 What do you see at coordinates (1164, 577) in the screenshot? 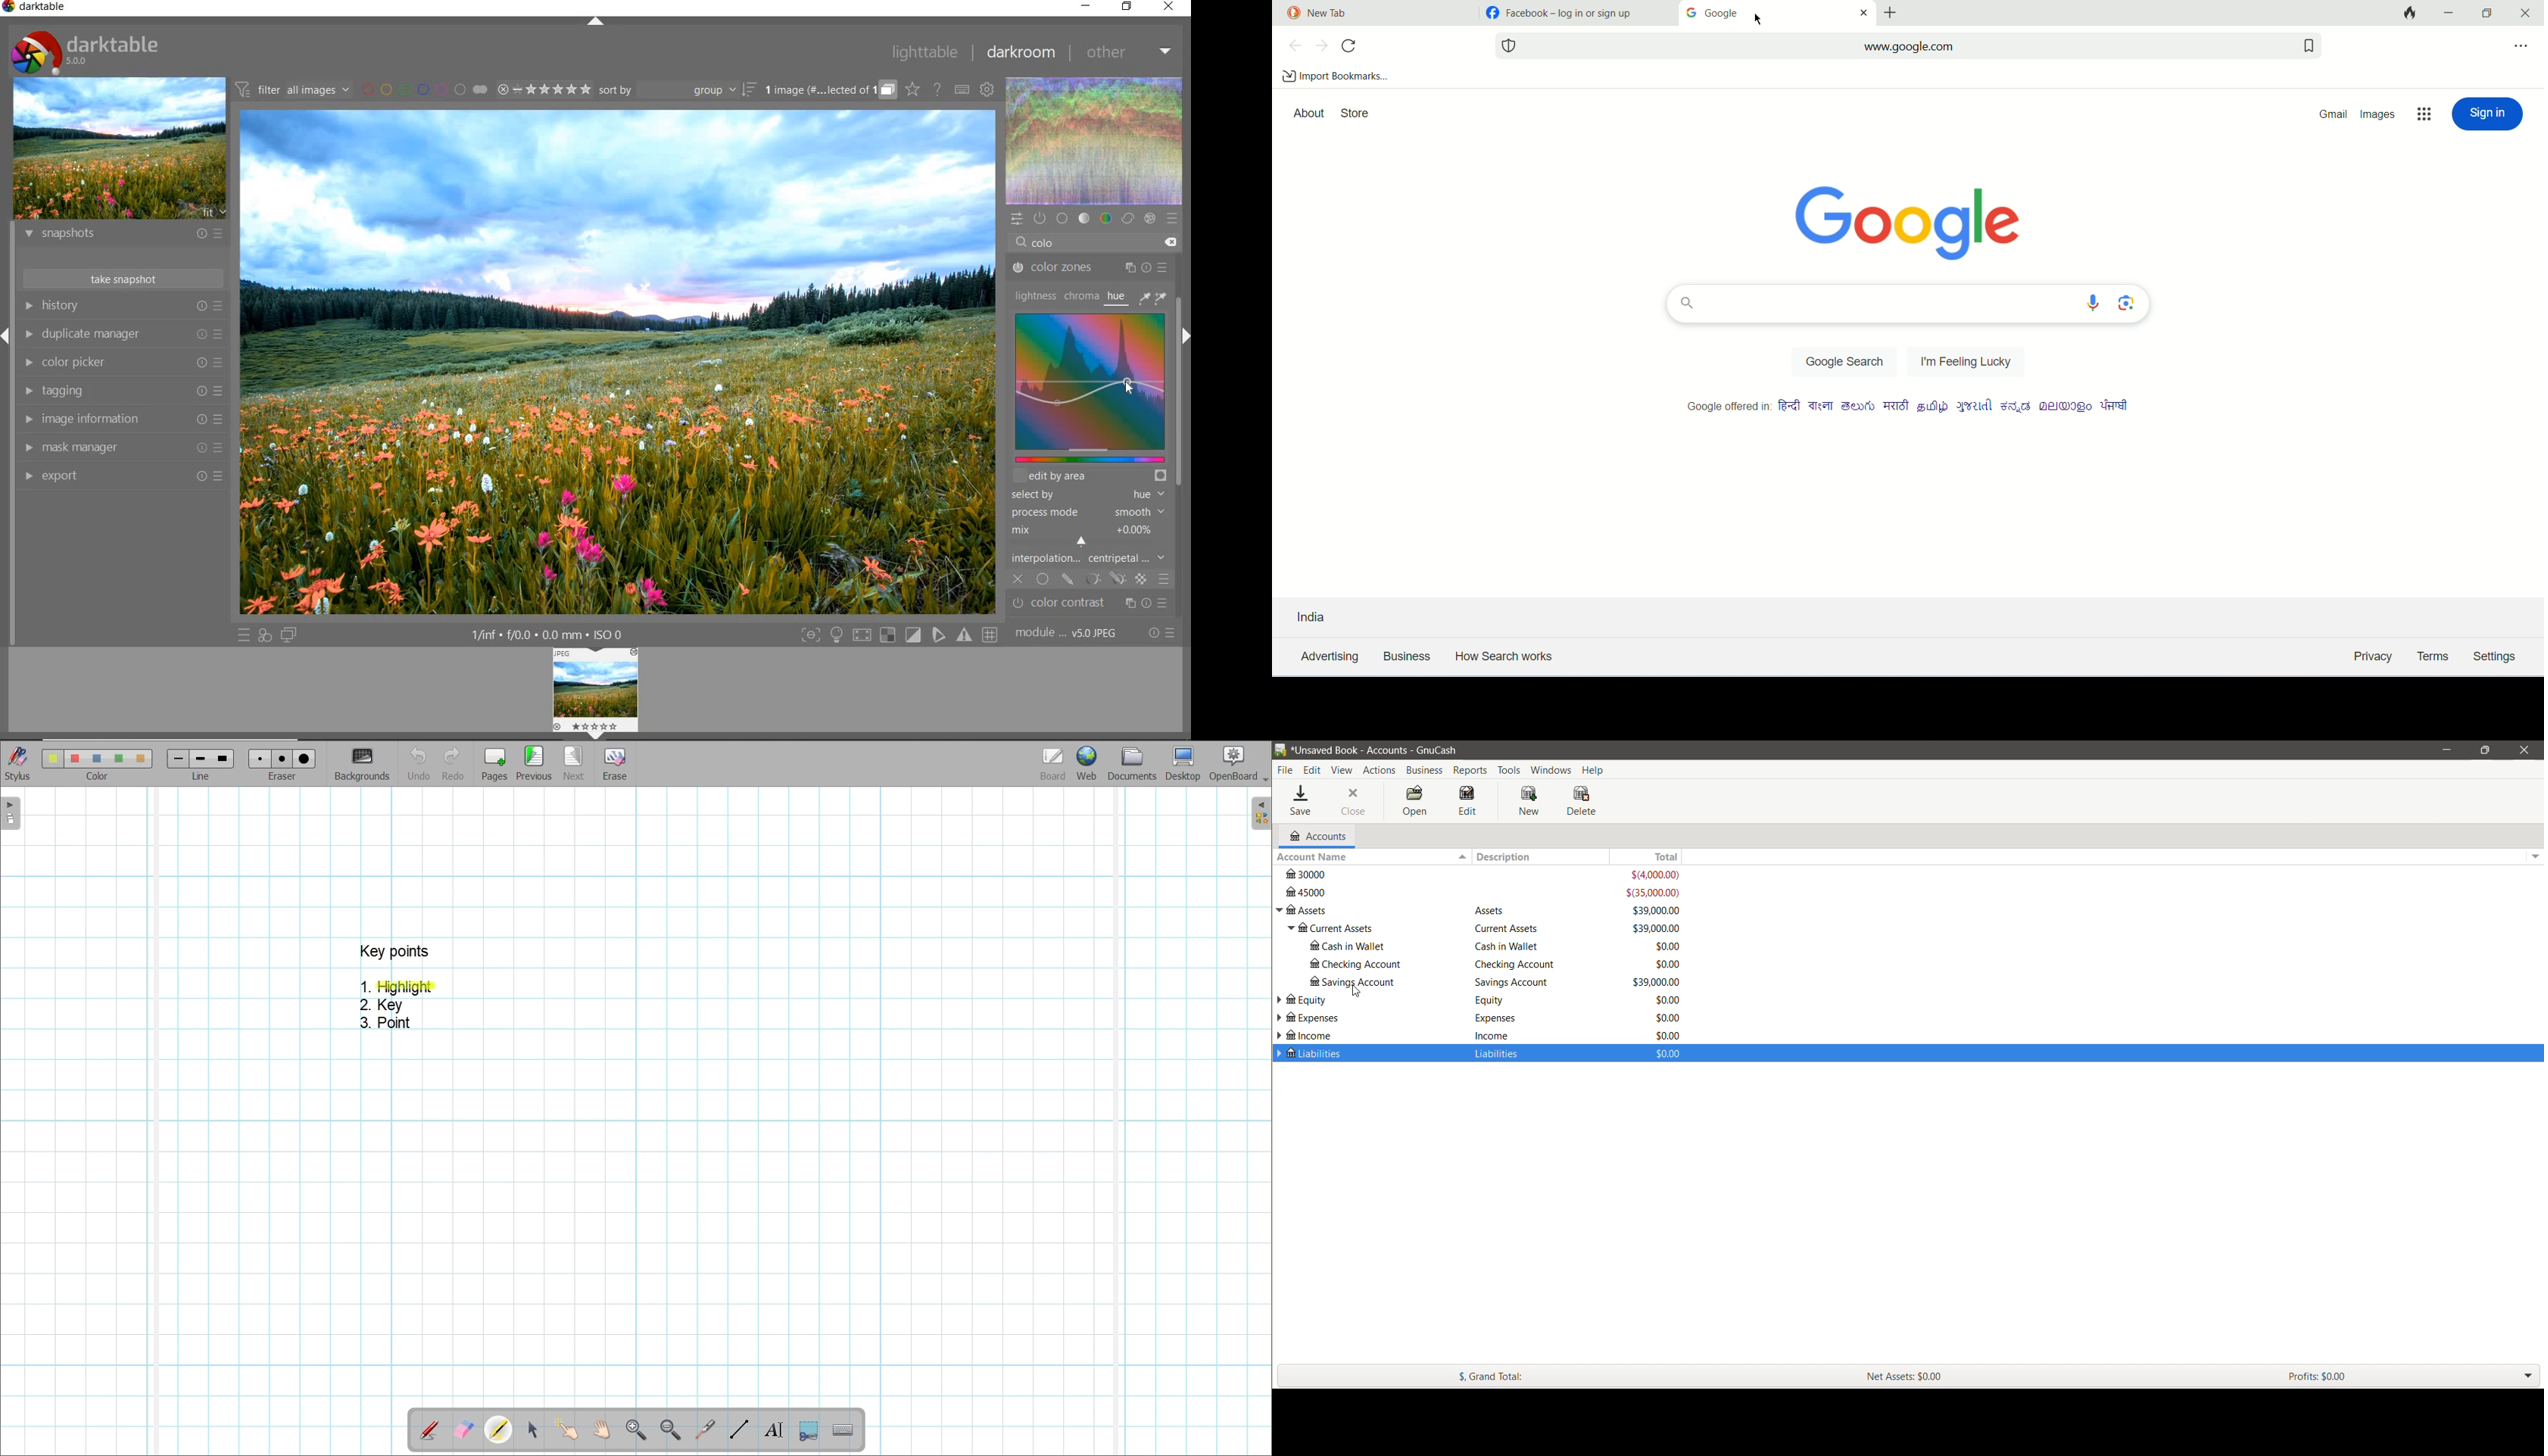
I see `blending options` at bounding box center [1164, 577].